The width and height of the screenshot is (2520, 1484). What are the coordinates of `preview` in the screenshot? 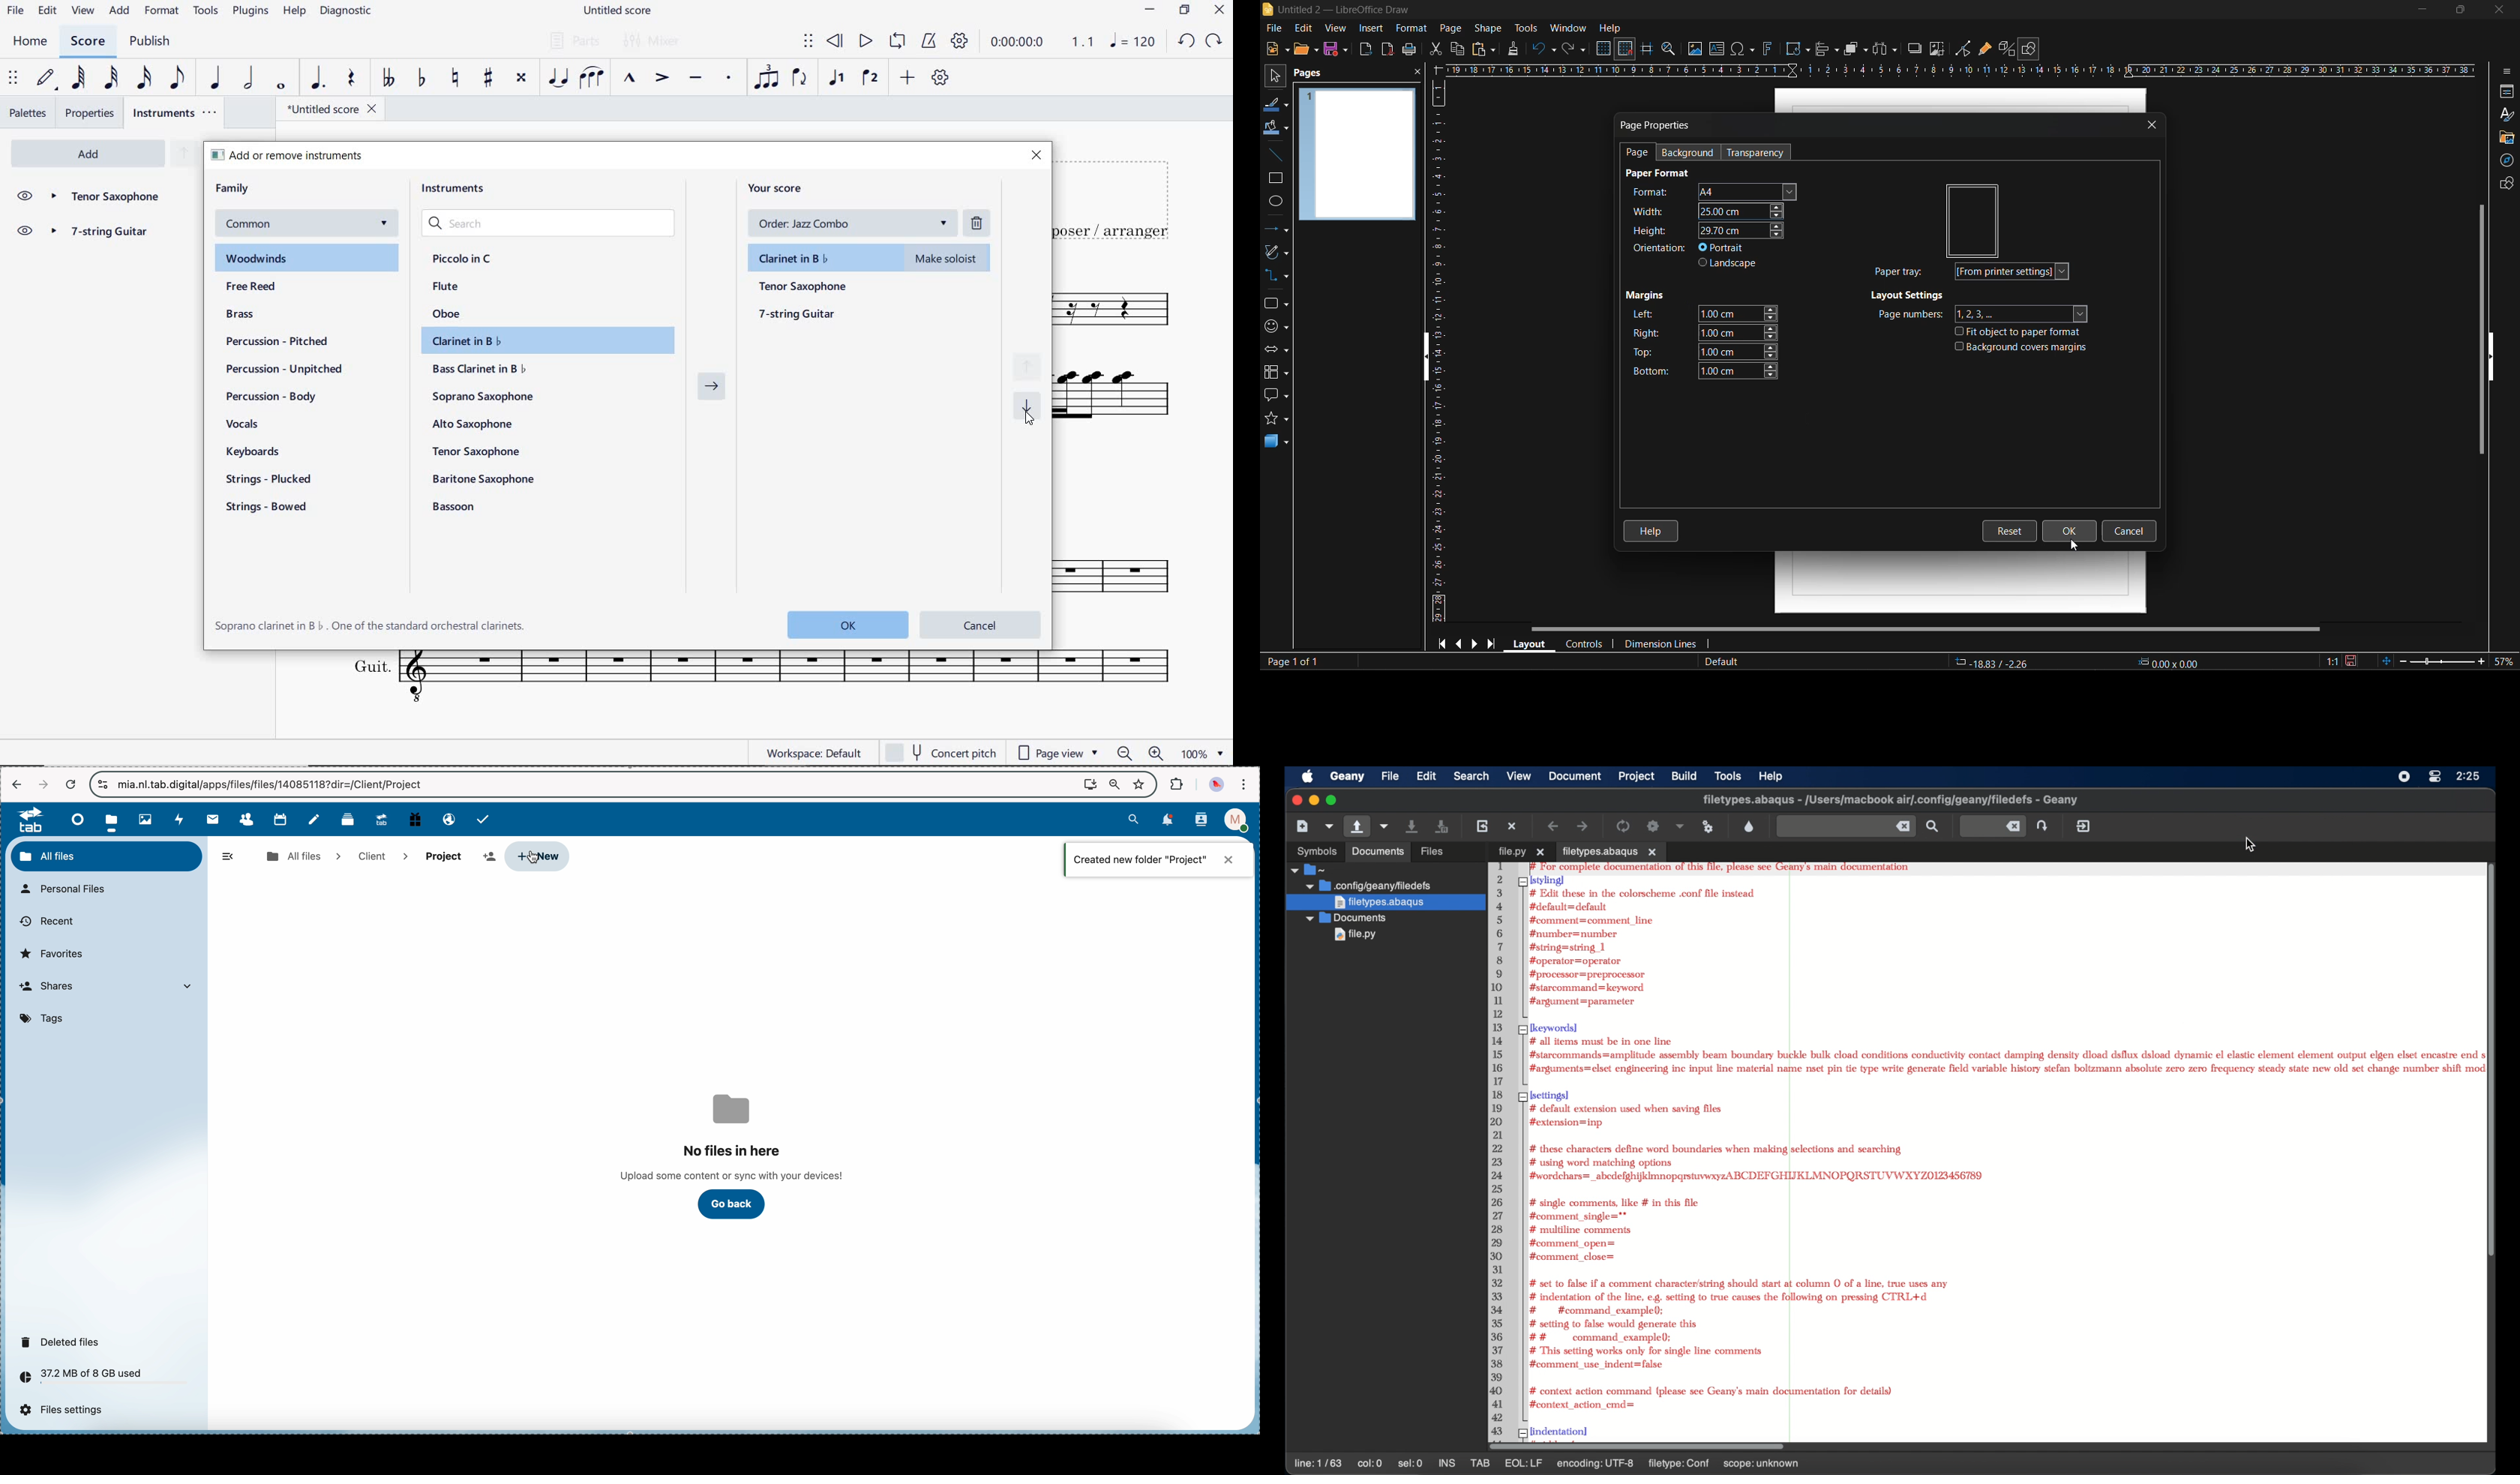 It's located at (1974, 219).